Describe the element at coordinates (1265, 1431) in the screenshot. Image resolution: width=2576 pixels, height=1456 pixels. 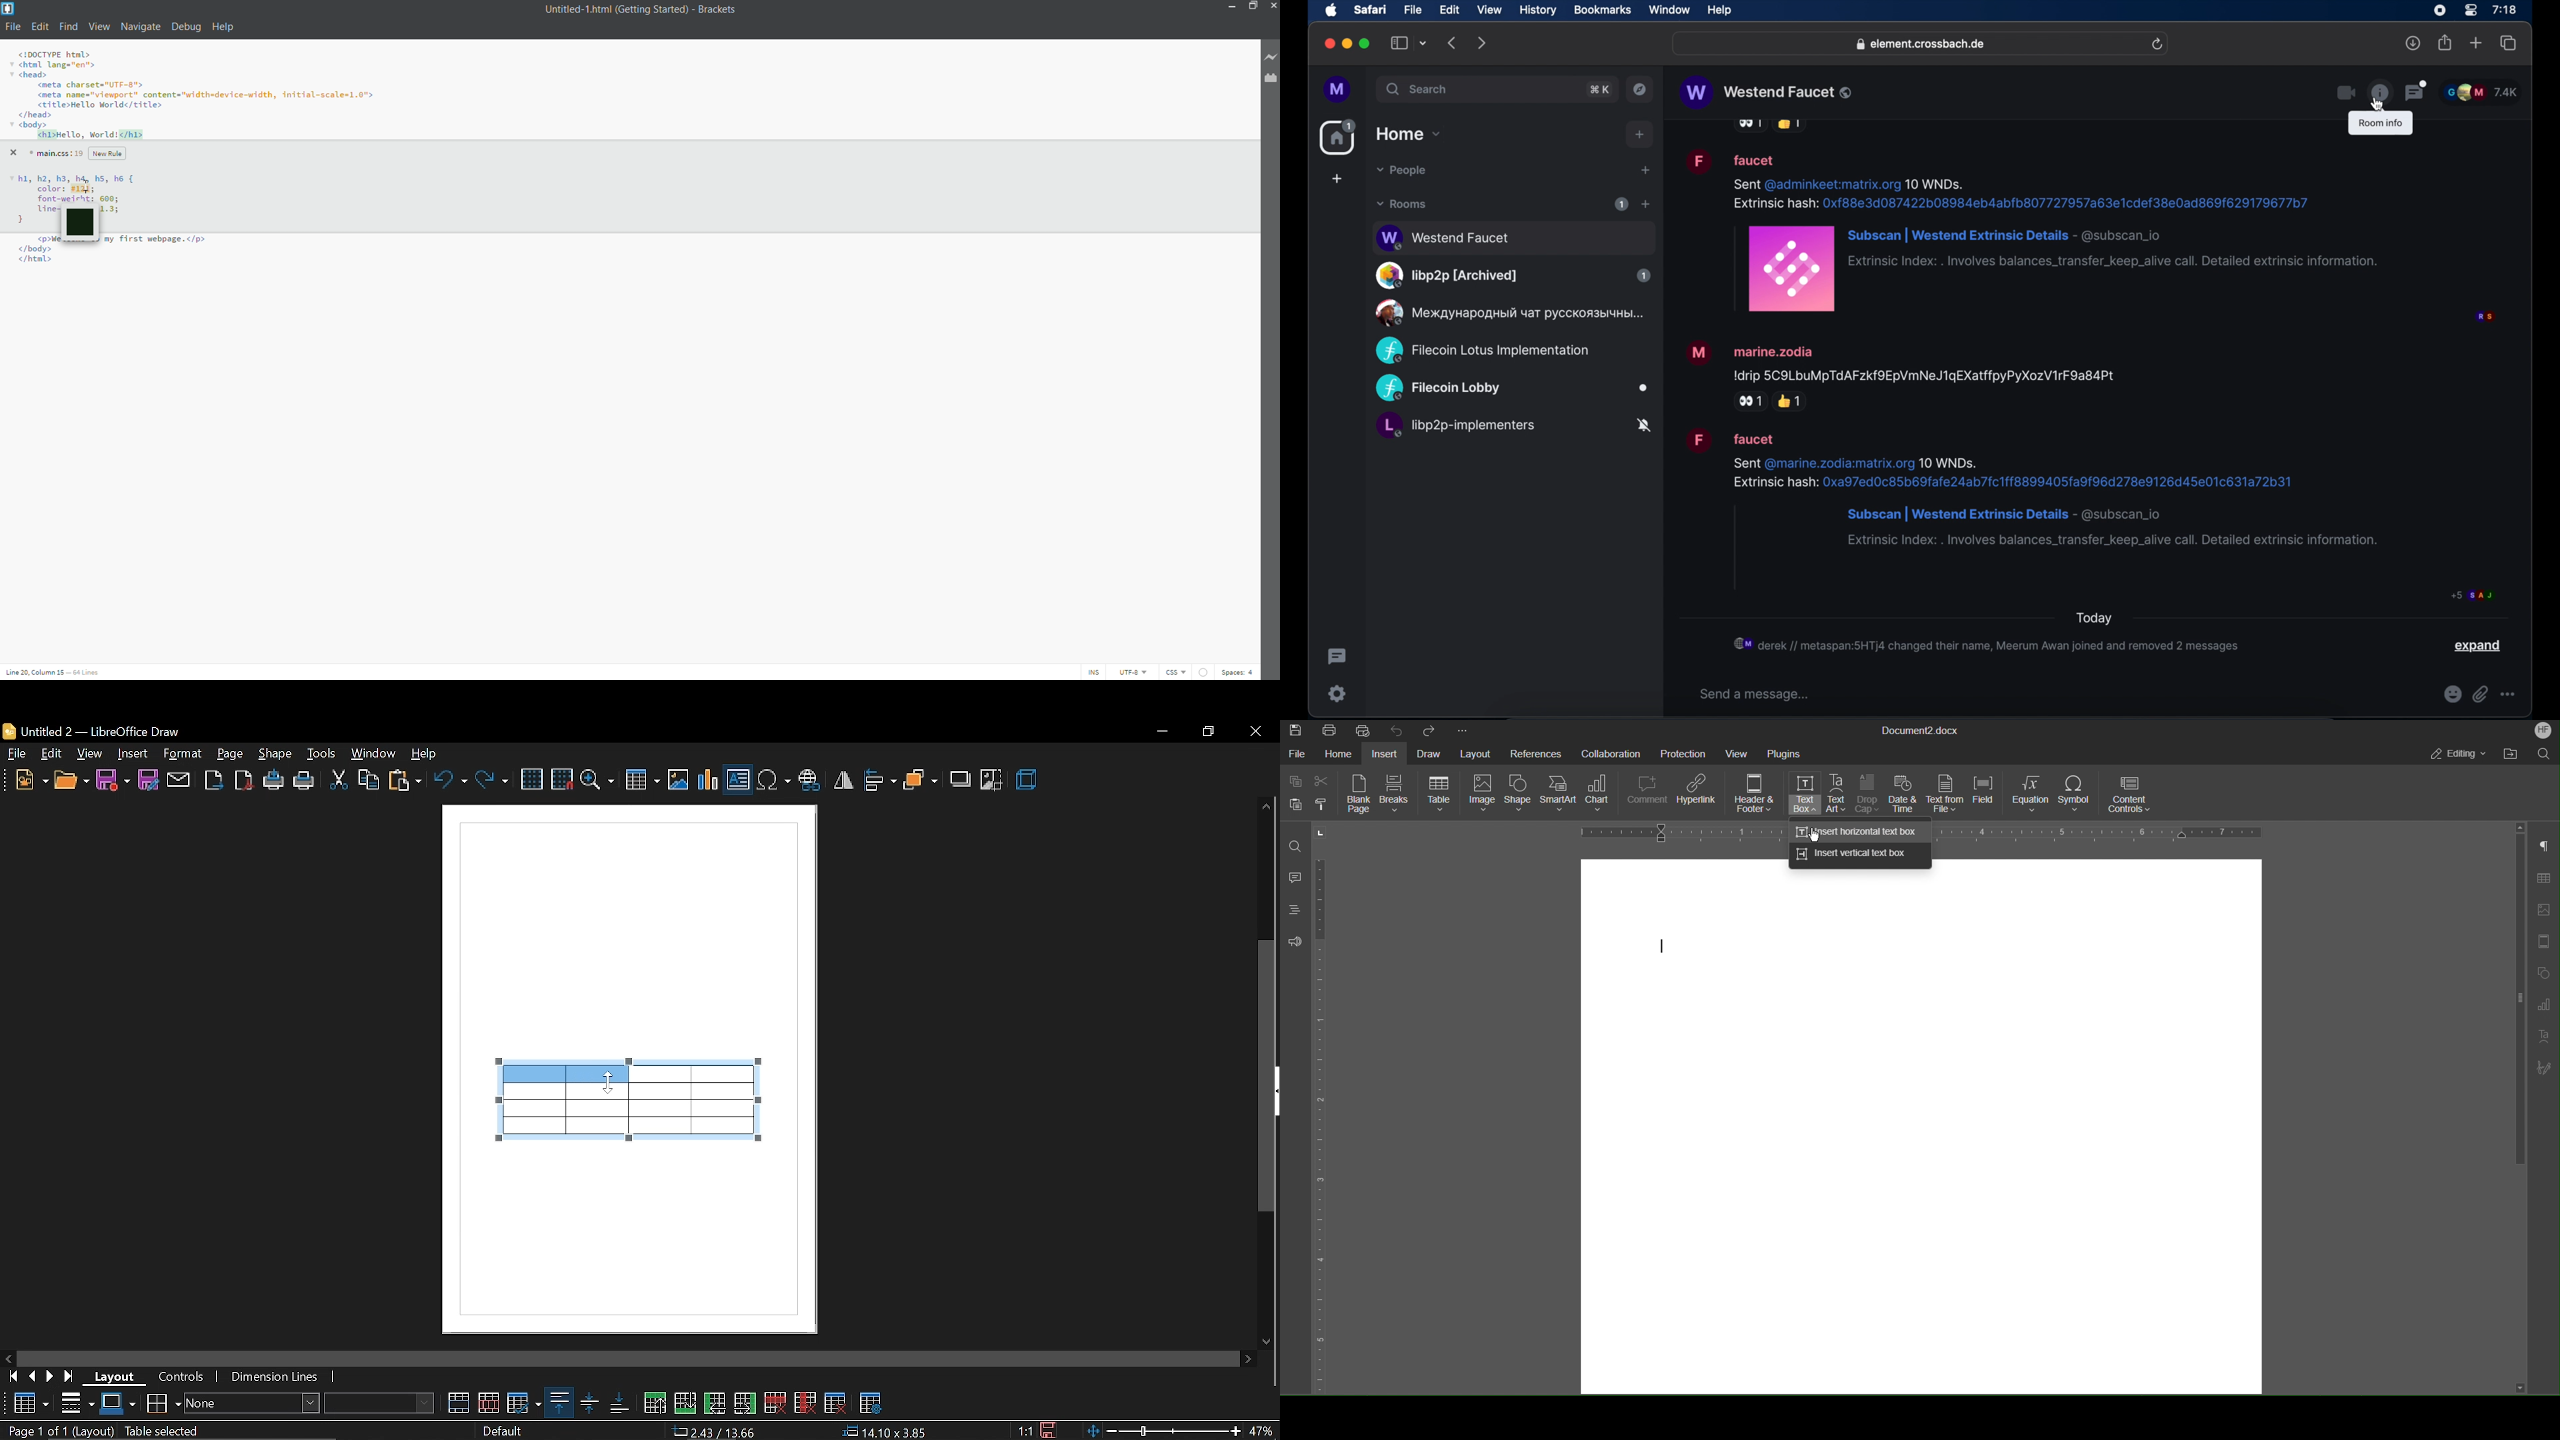
I see `47%` at that location.